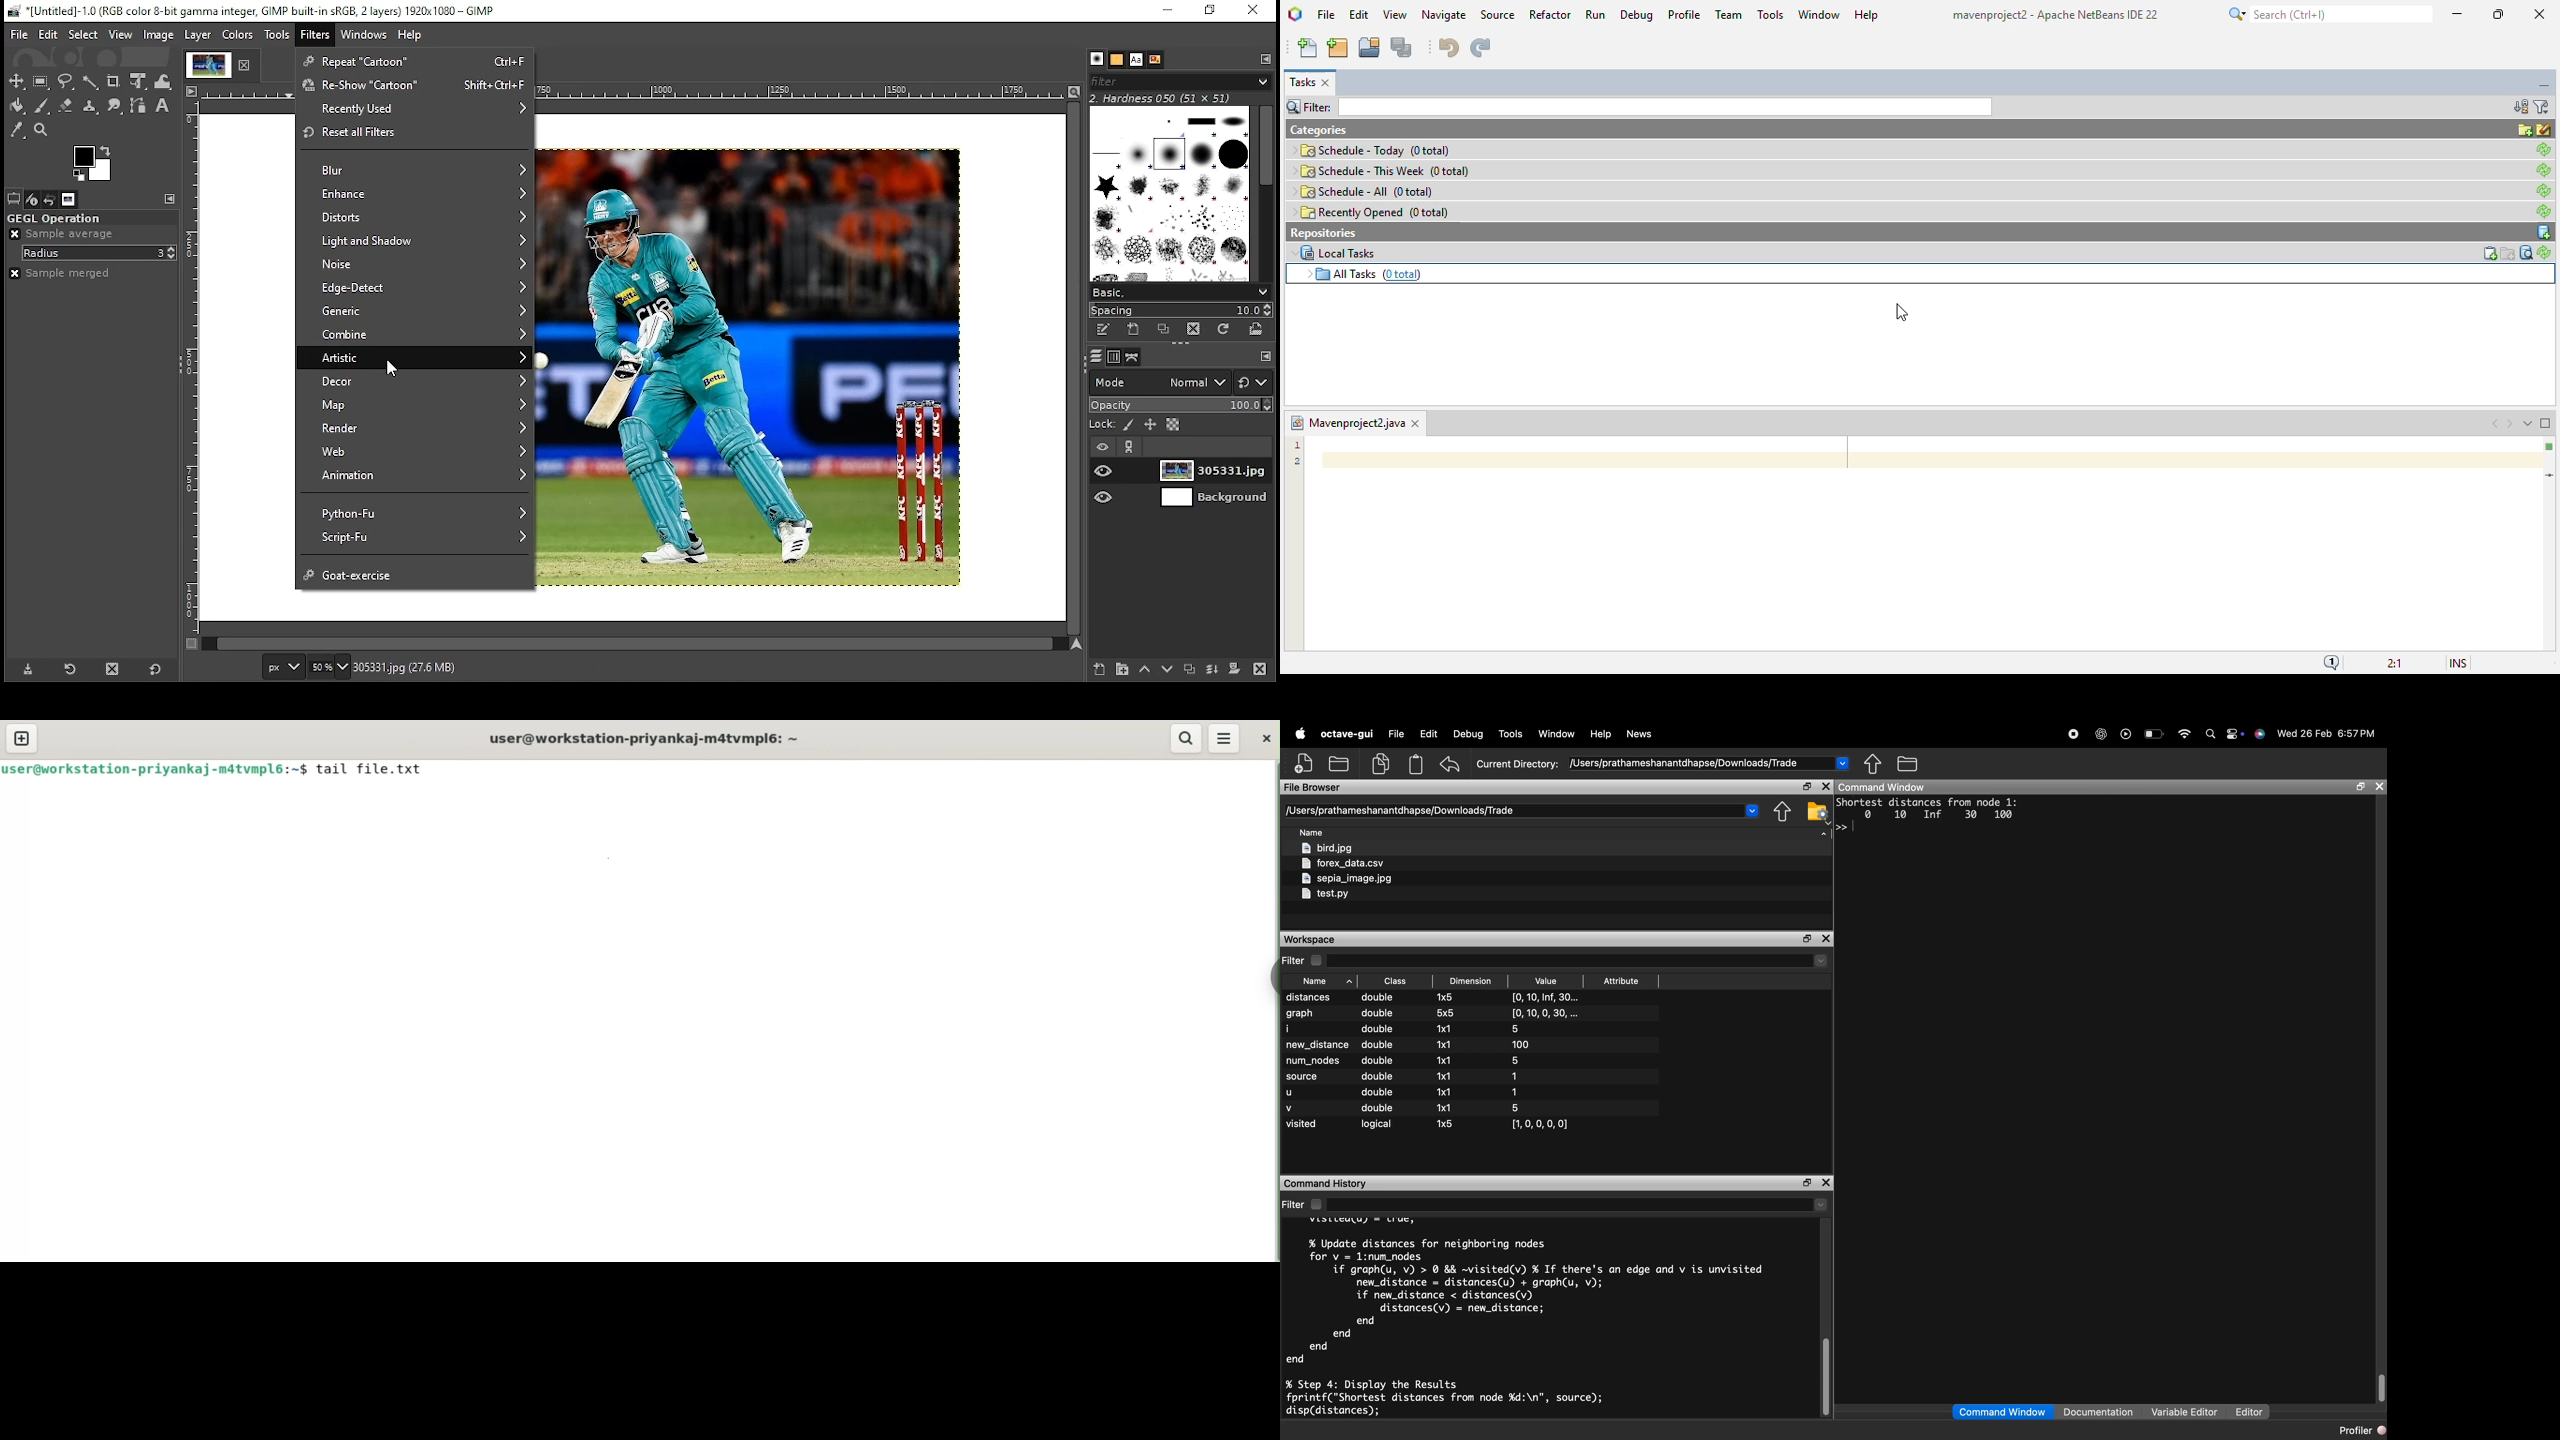 This screenshot has height=1456, width=2576. What do you see at coordinates (1115, 358) in the screenshot?
I see `channels` at bounding box center [1115, 358].